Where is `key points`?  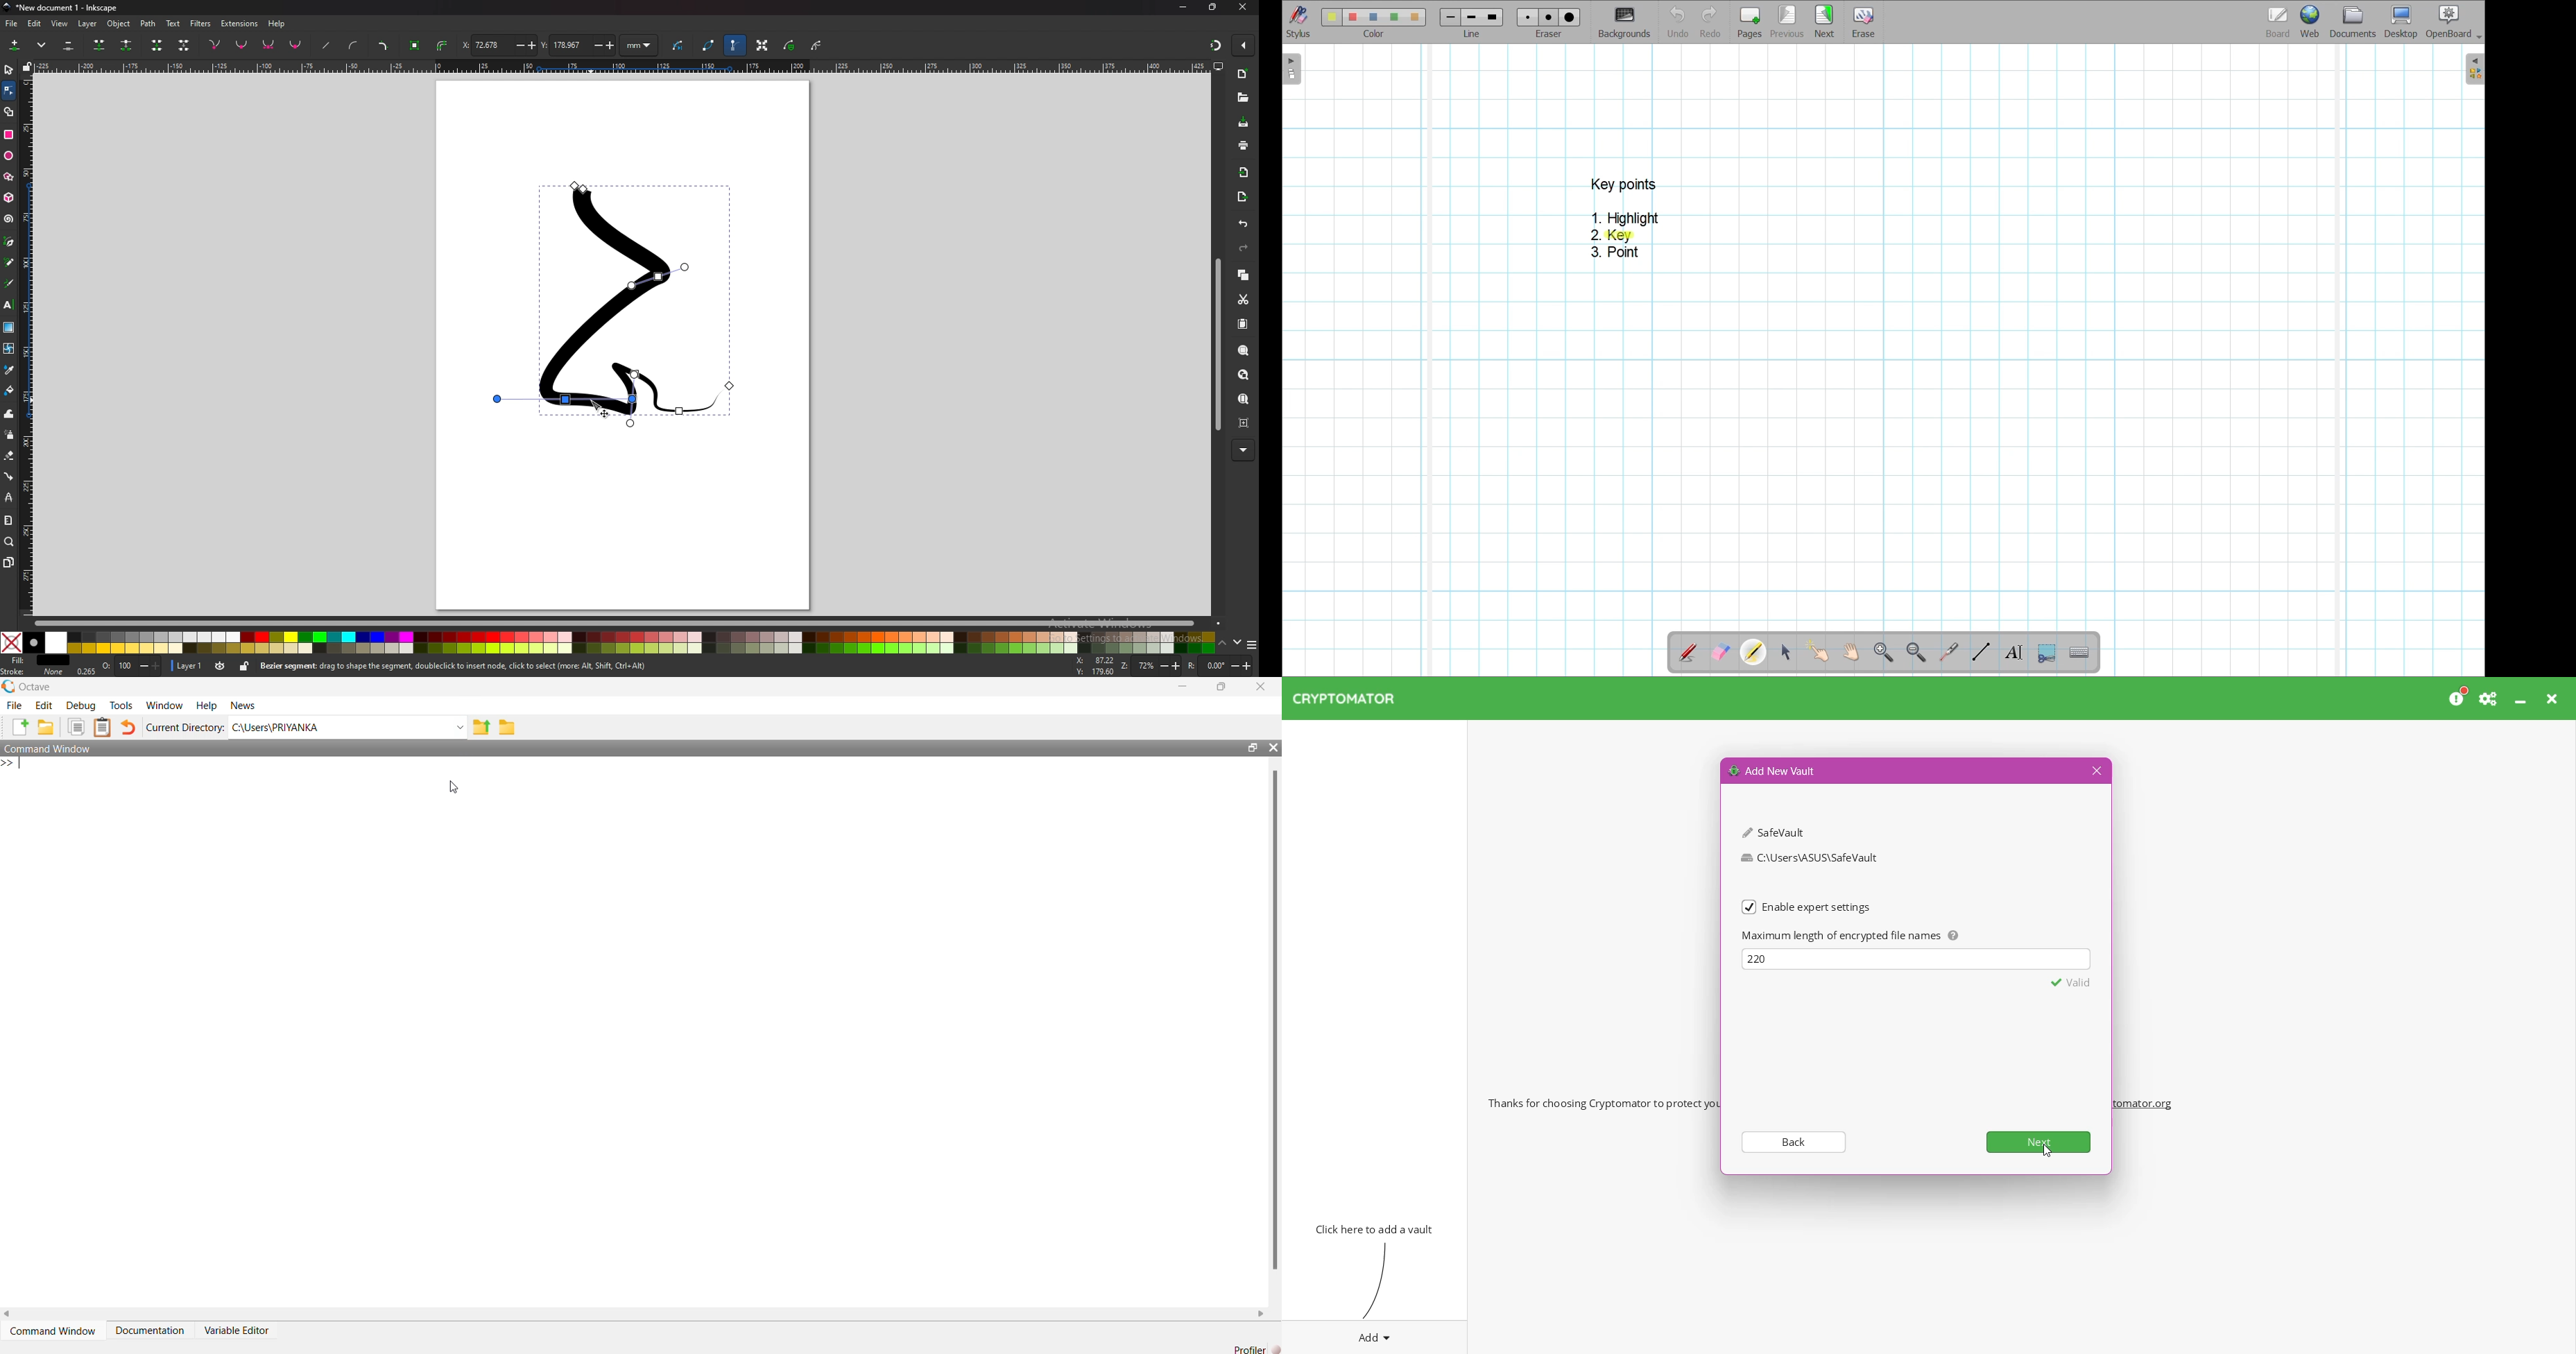
key points is located at coordinates (1624, 184).